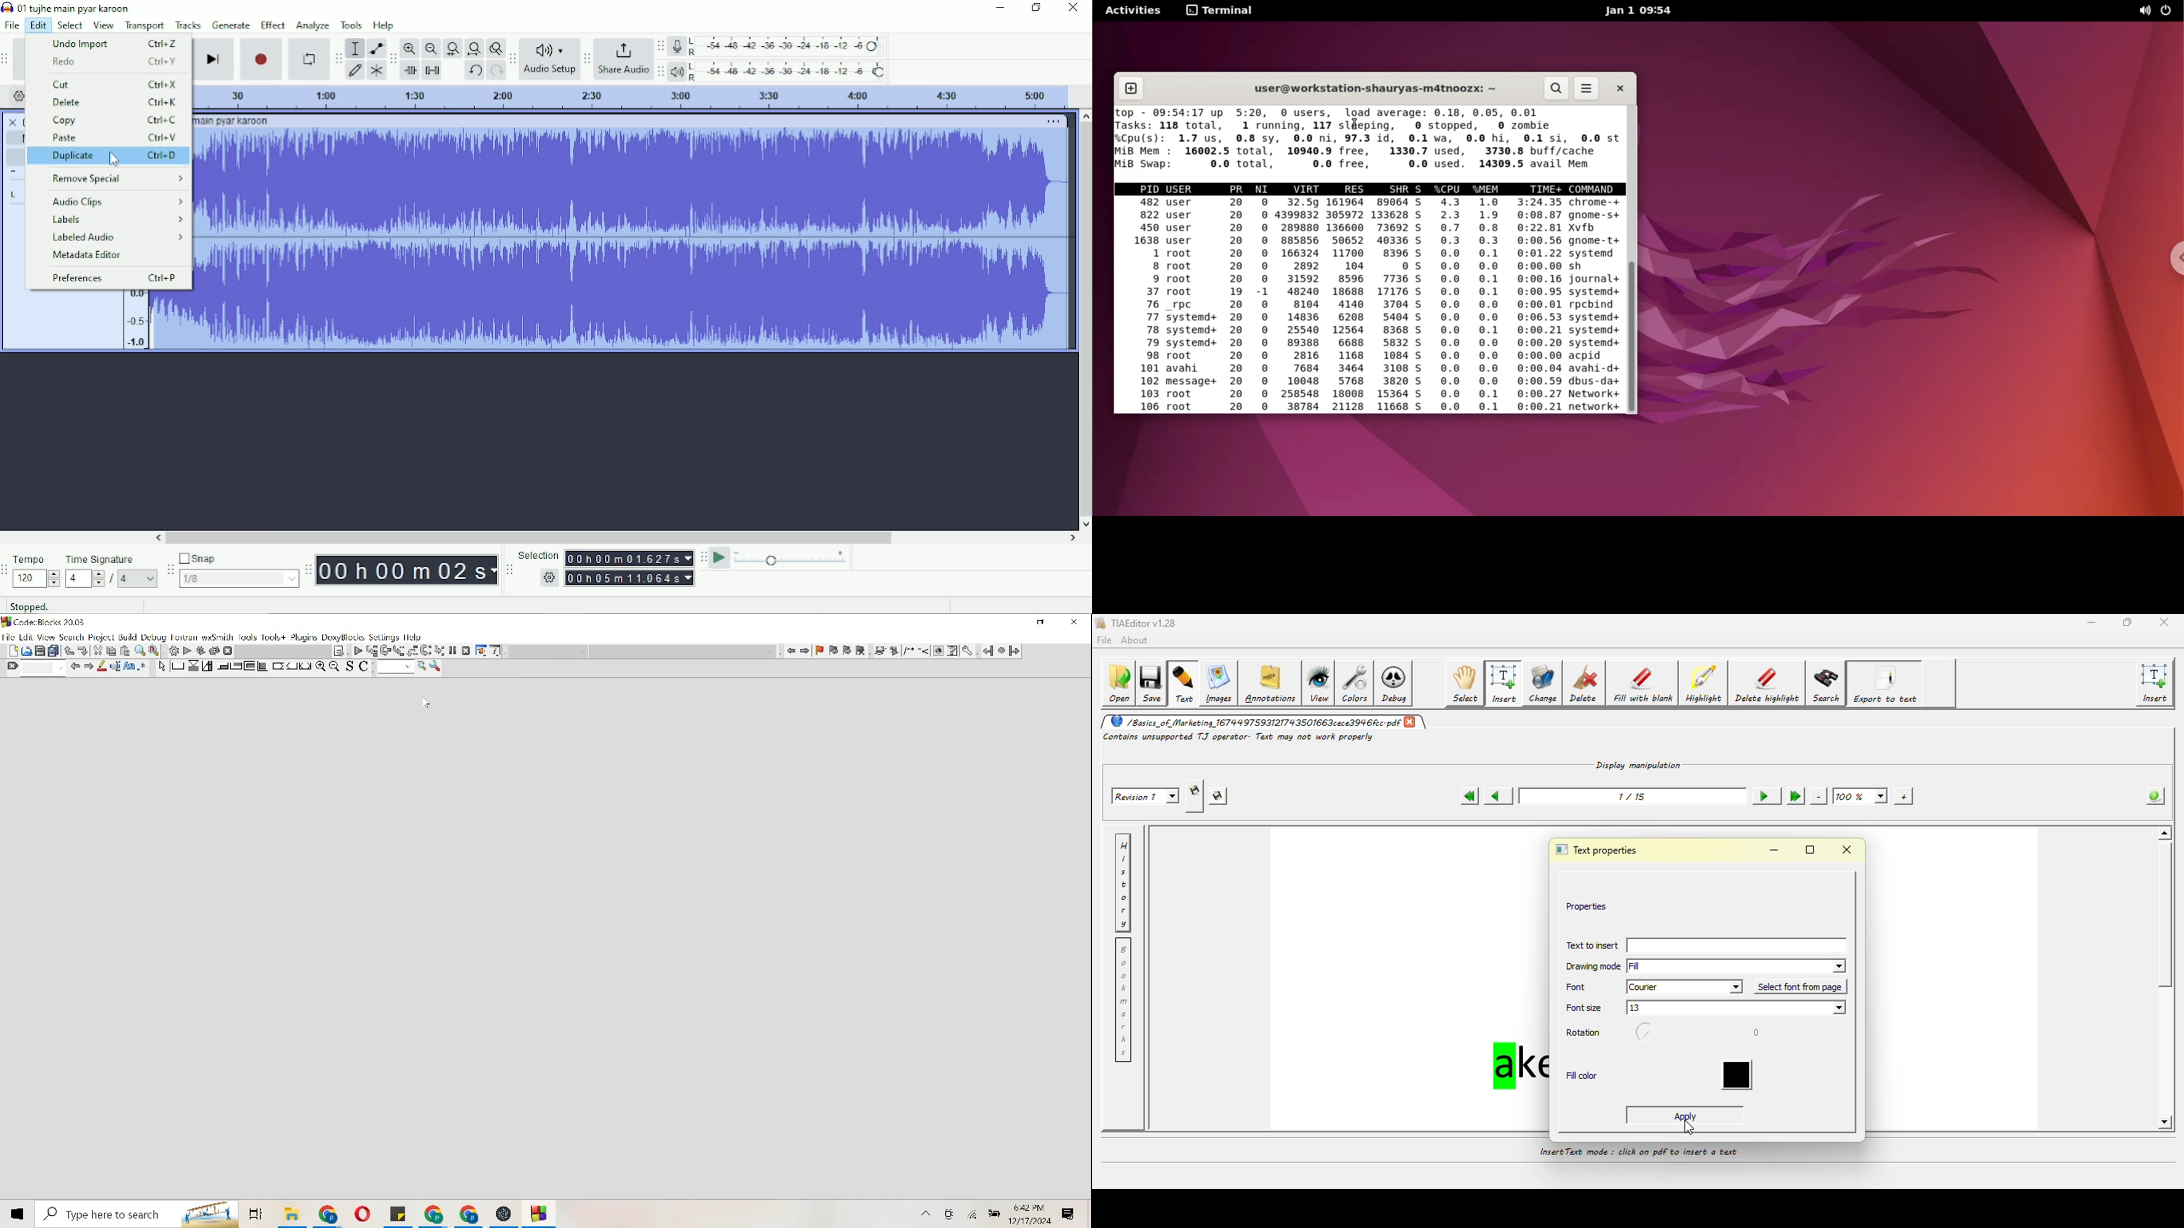 The width and height of the screenshot is (2184, 1232). Describe the element at coordinates (776, 46) in the screenshot. I see `Record meter` at that location.